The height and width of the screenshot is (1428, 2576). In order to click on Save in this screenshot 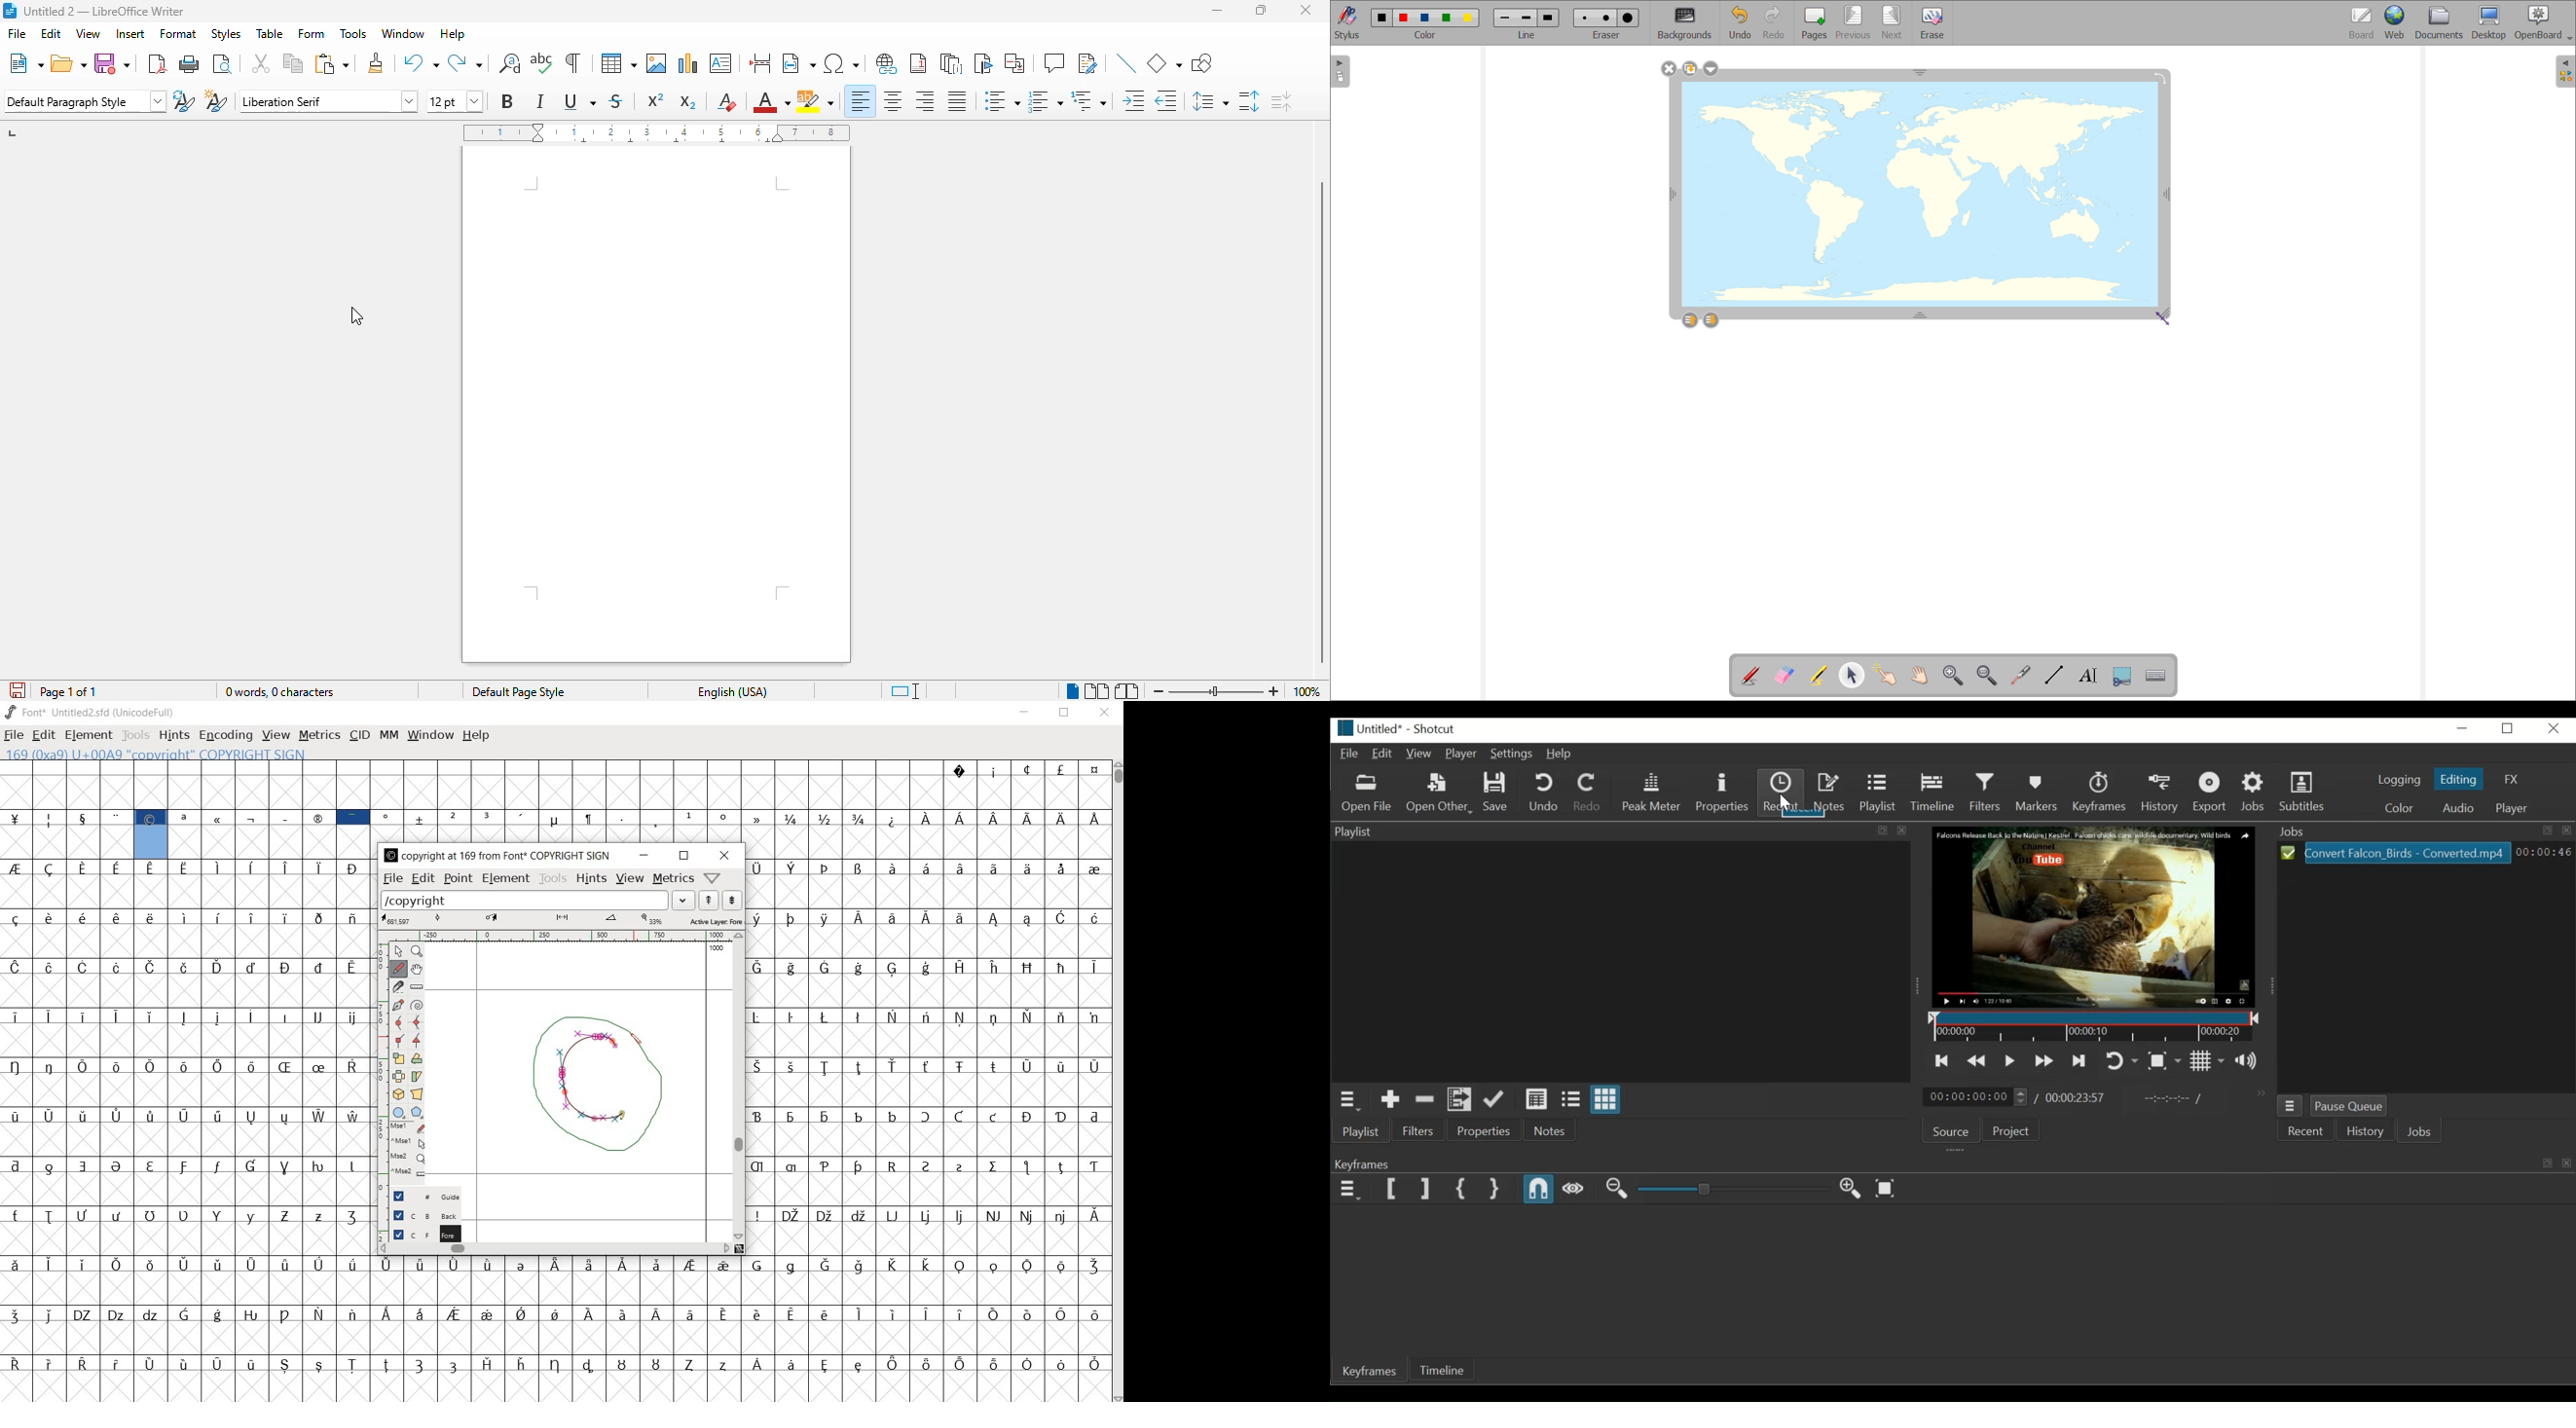, I will do `click(1496, 792)`.